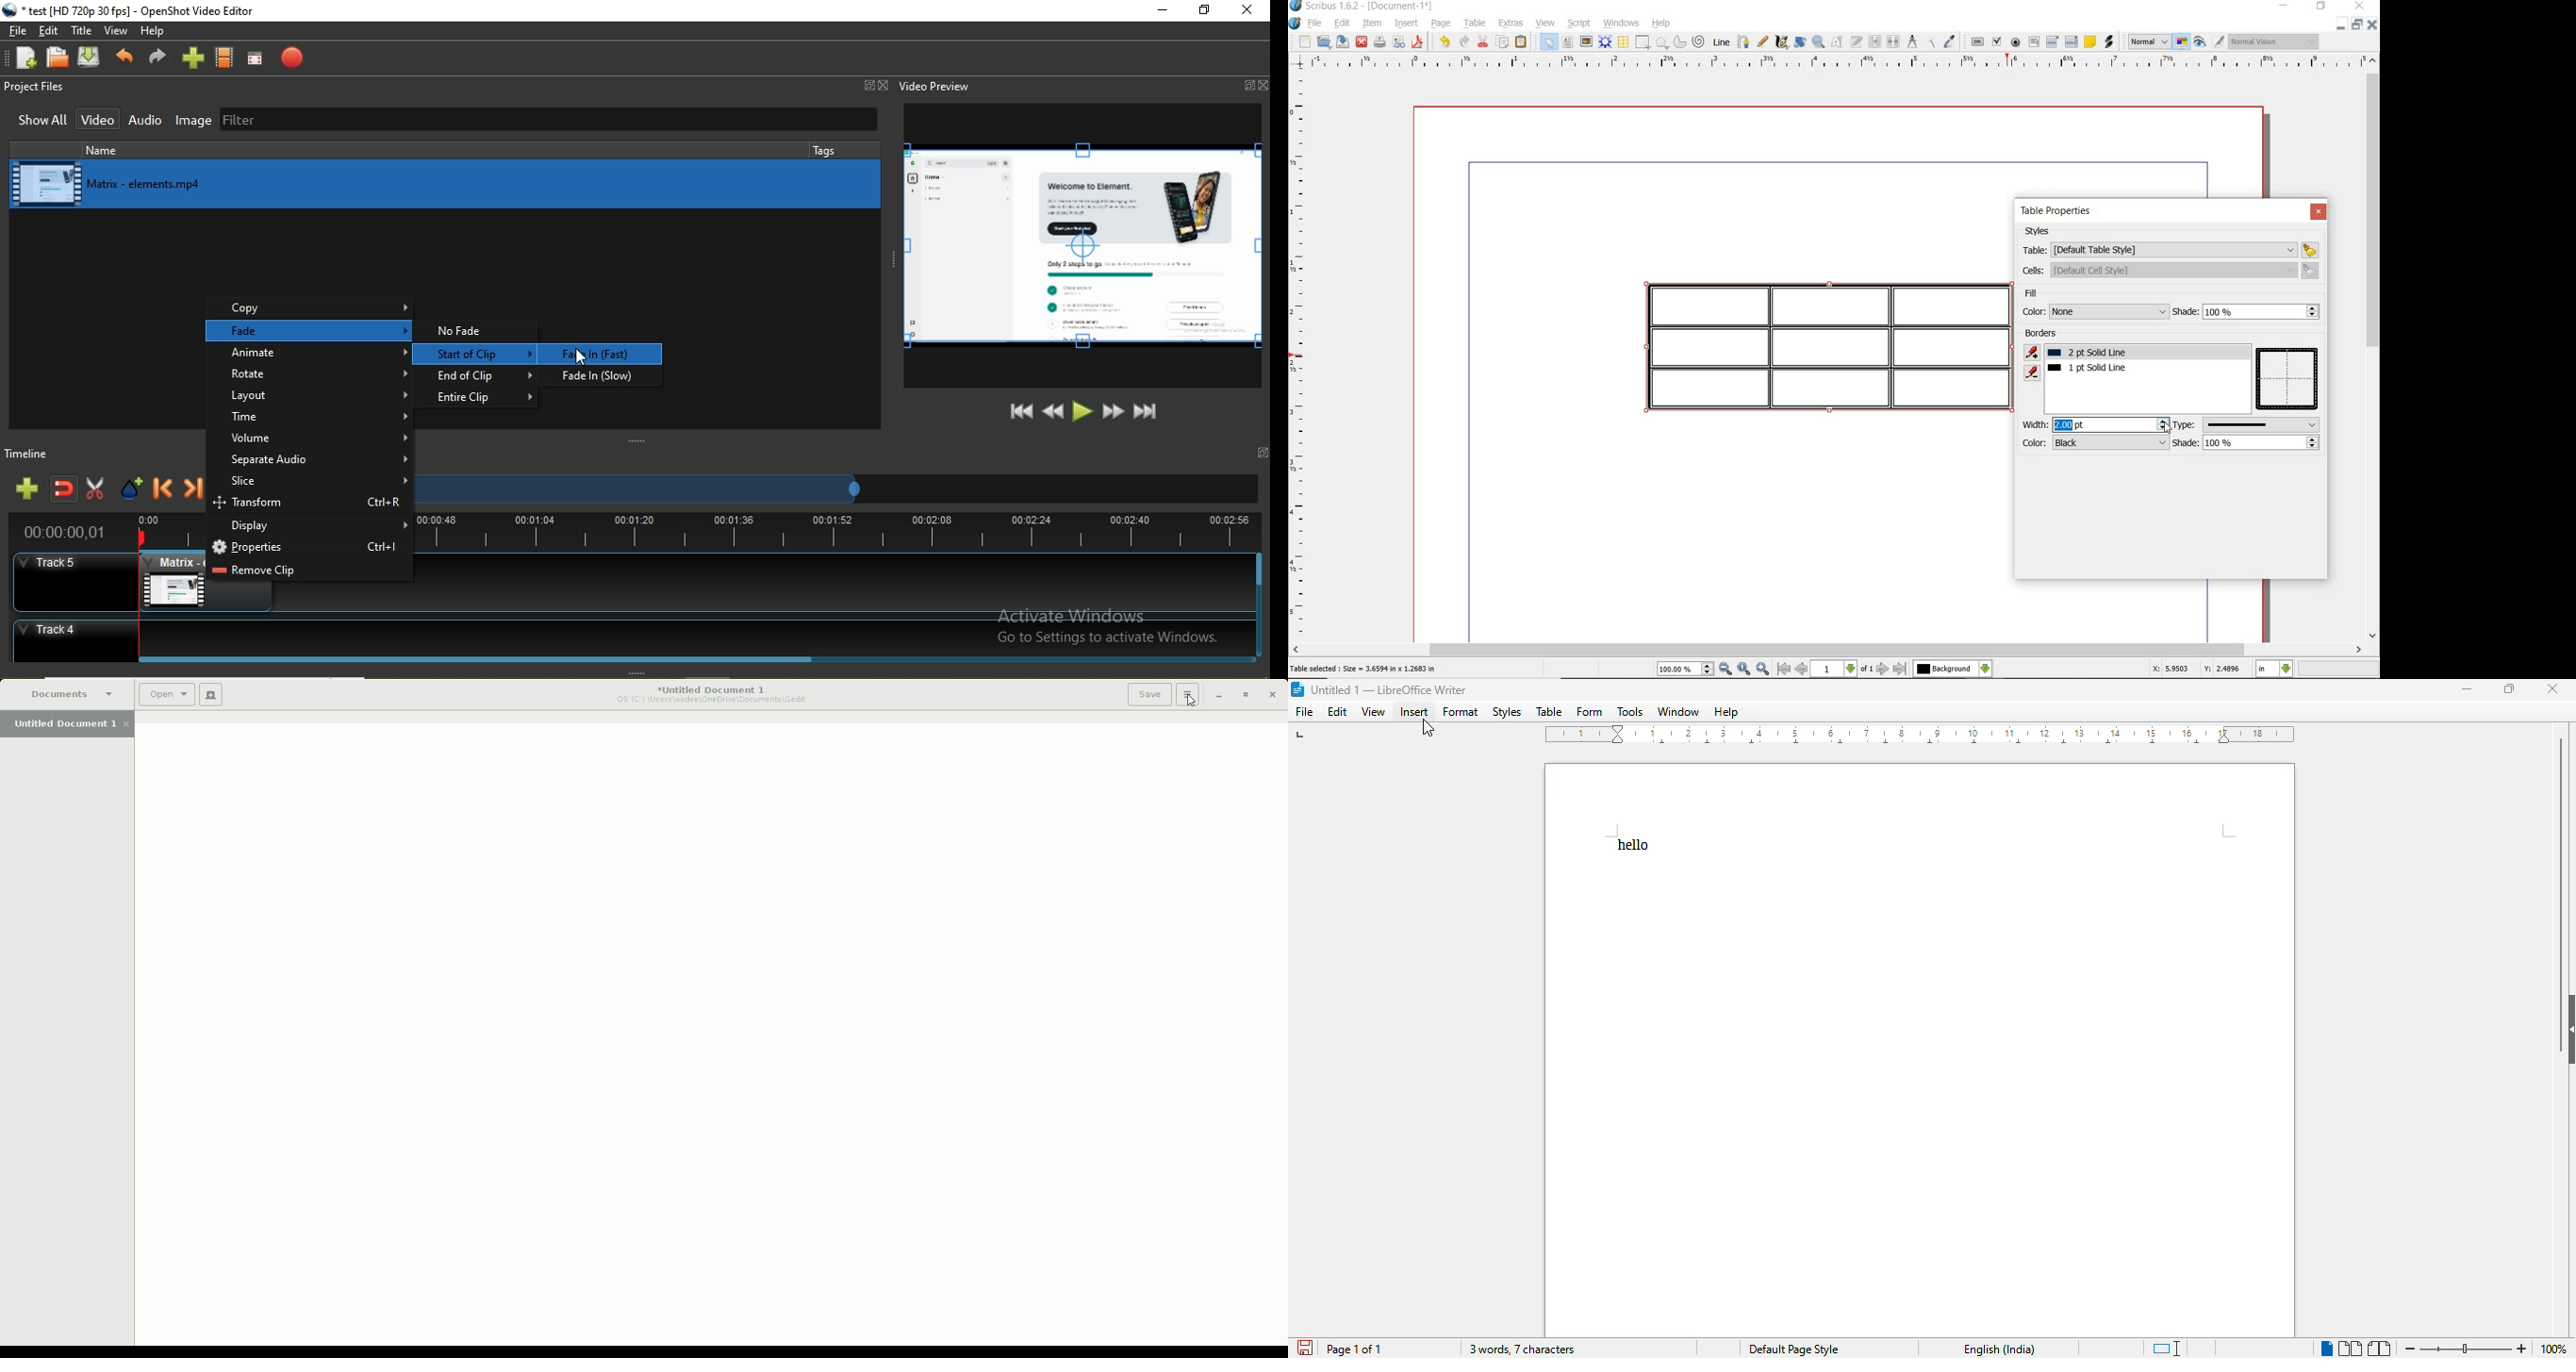  What do you see at coordinates (1144, 694) in the screenshot?
I see `Save` at bounding box center [1144, 694].